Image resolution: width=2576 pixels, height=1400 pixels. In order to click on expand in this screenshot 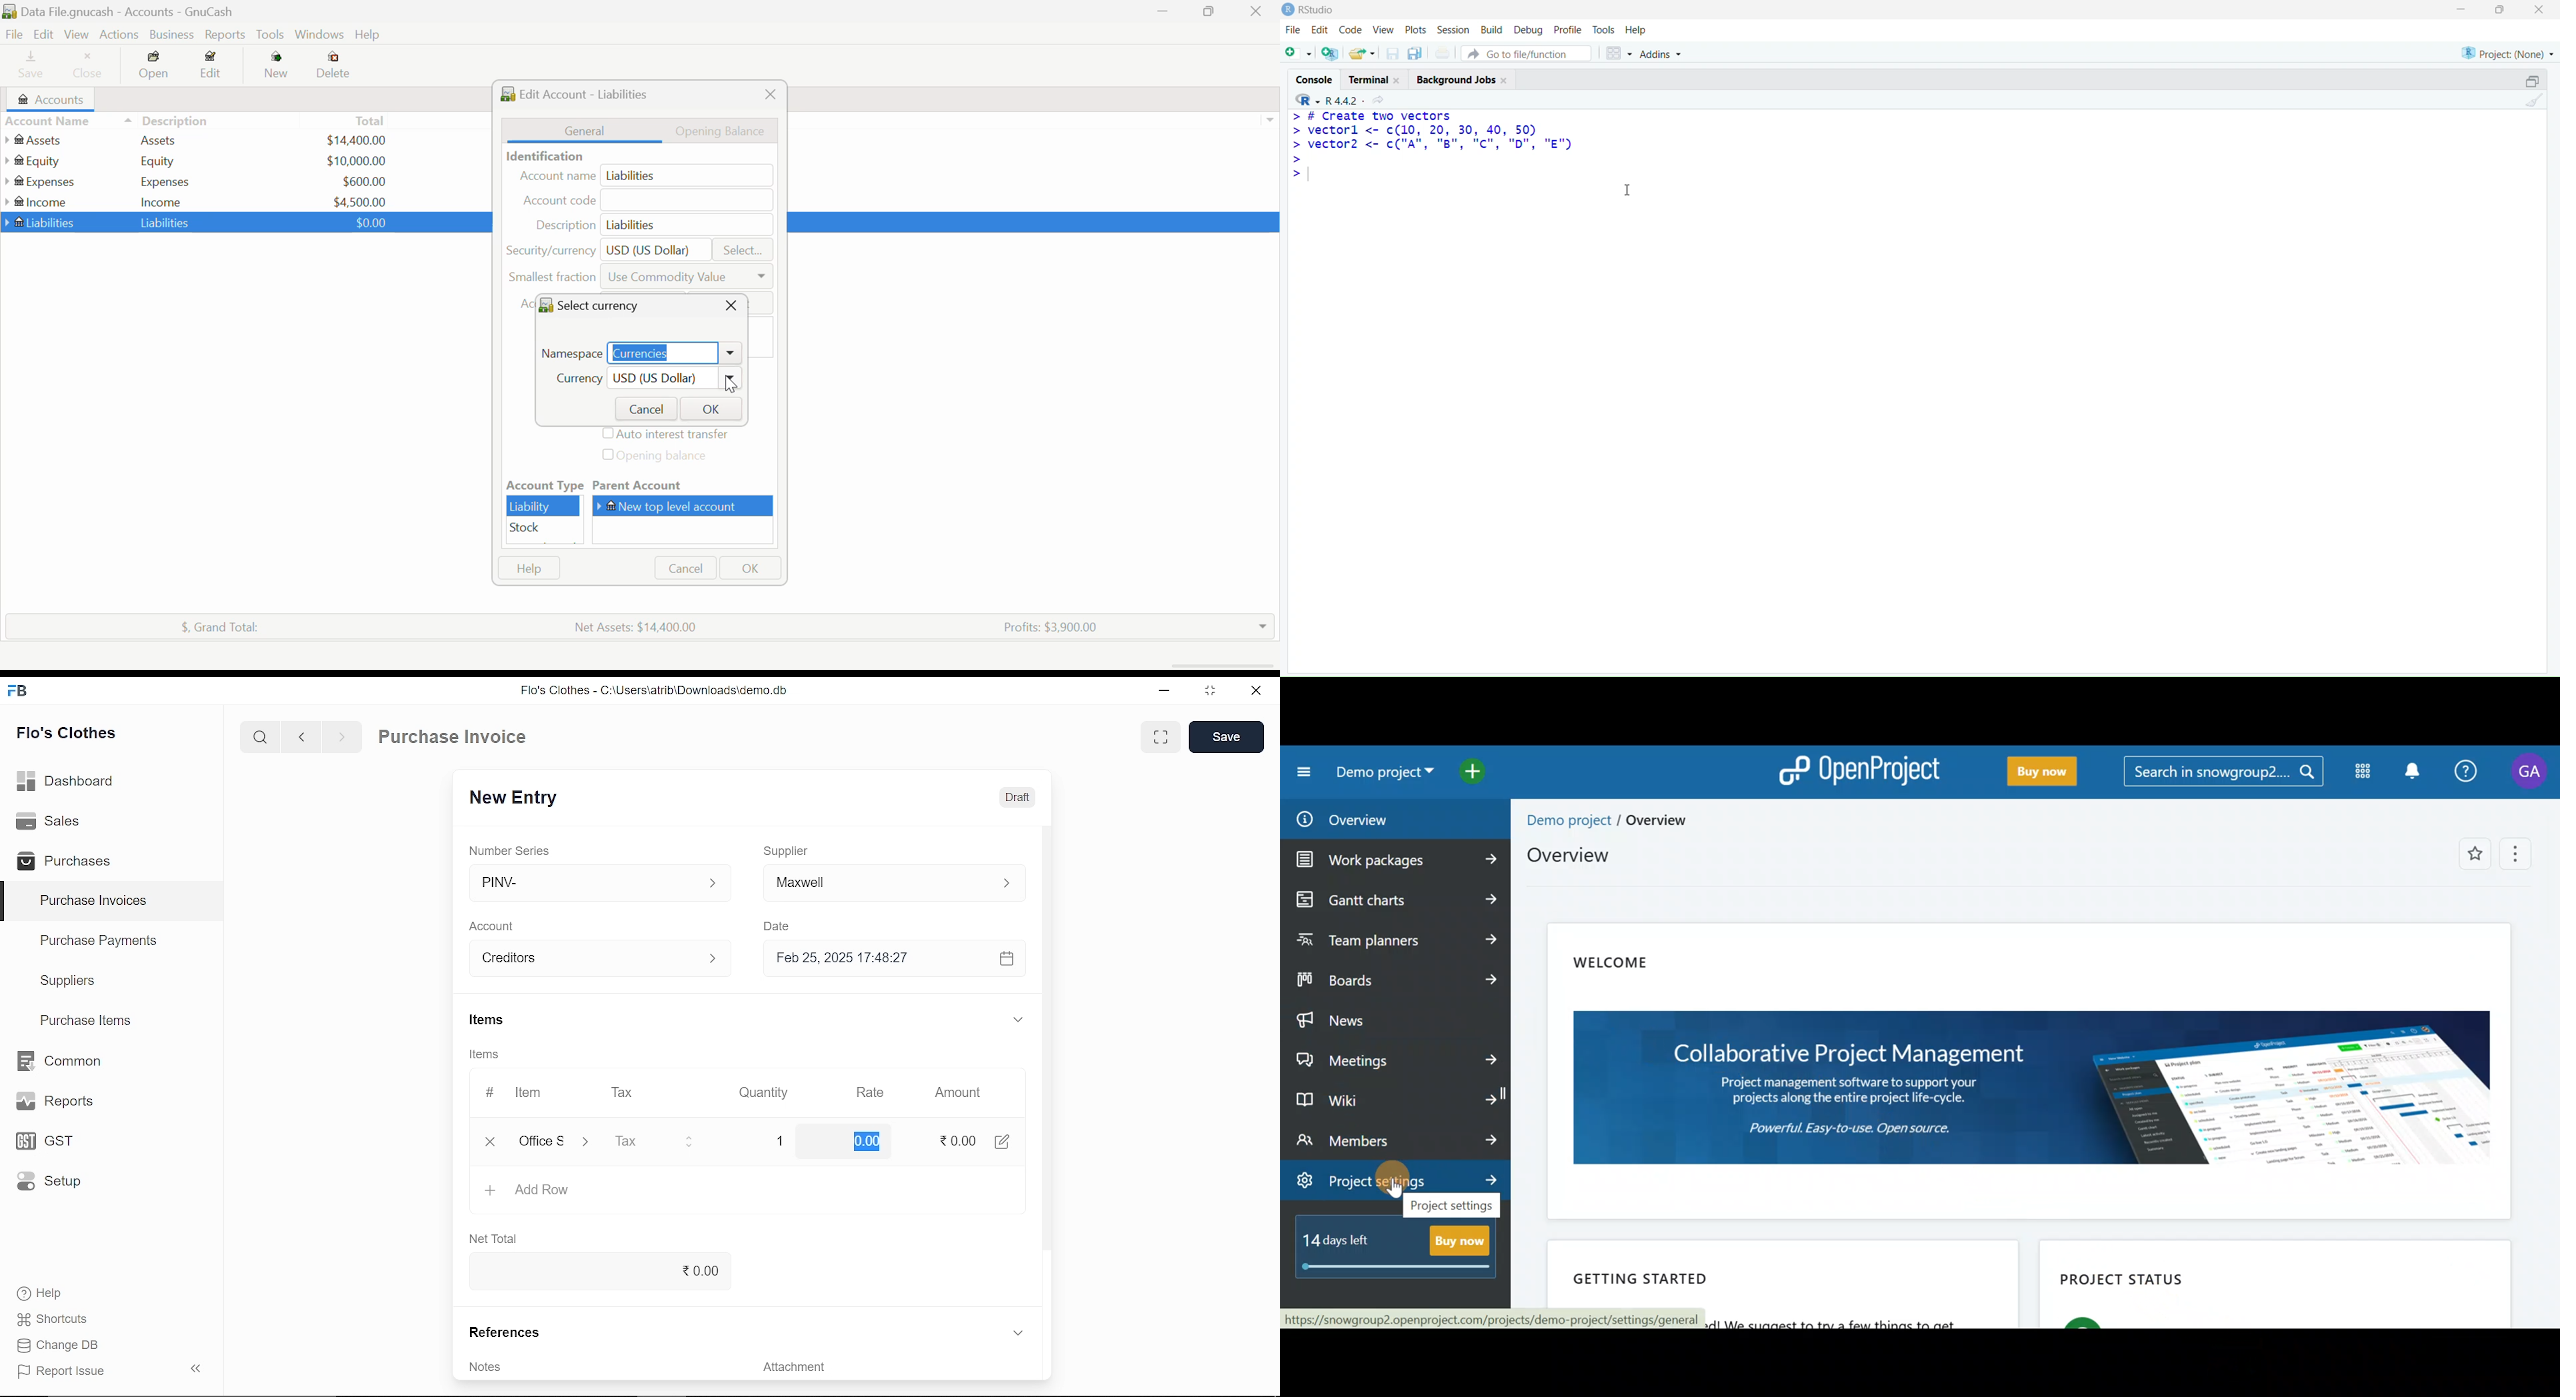, I will do `click(1018, 1022)`.